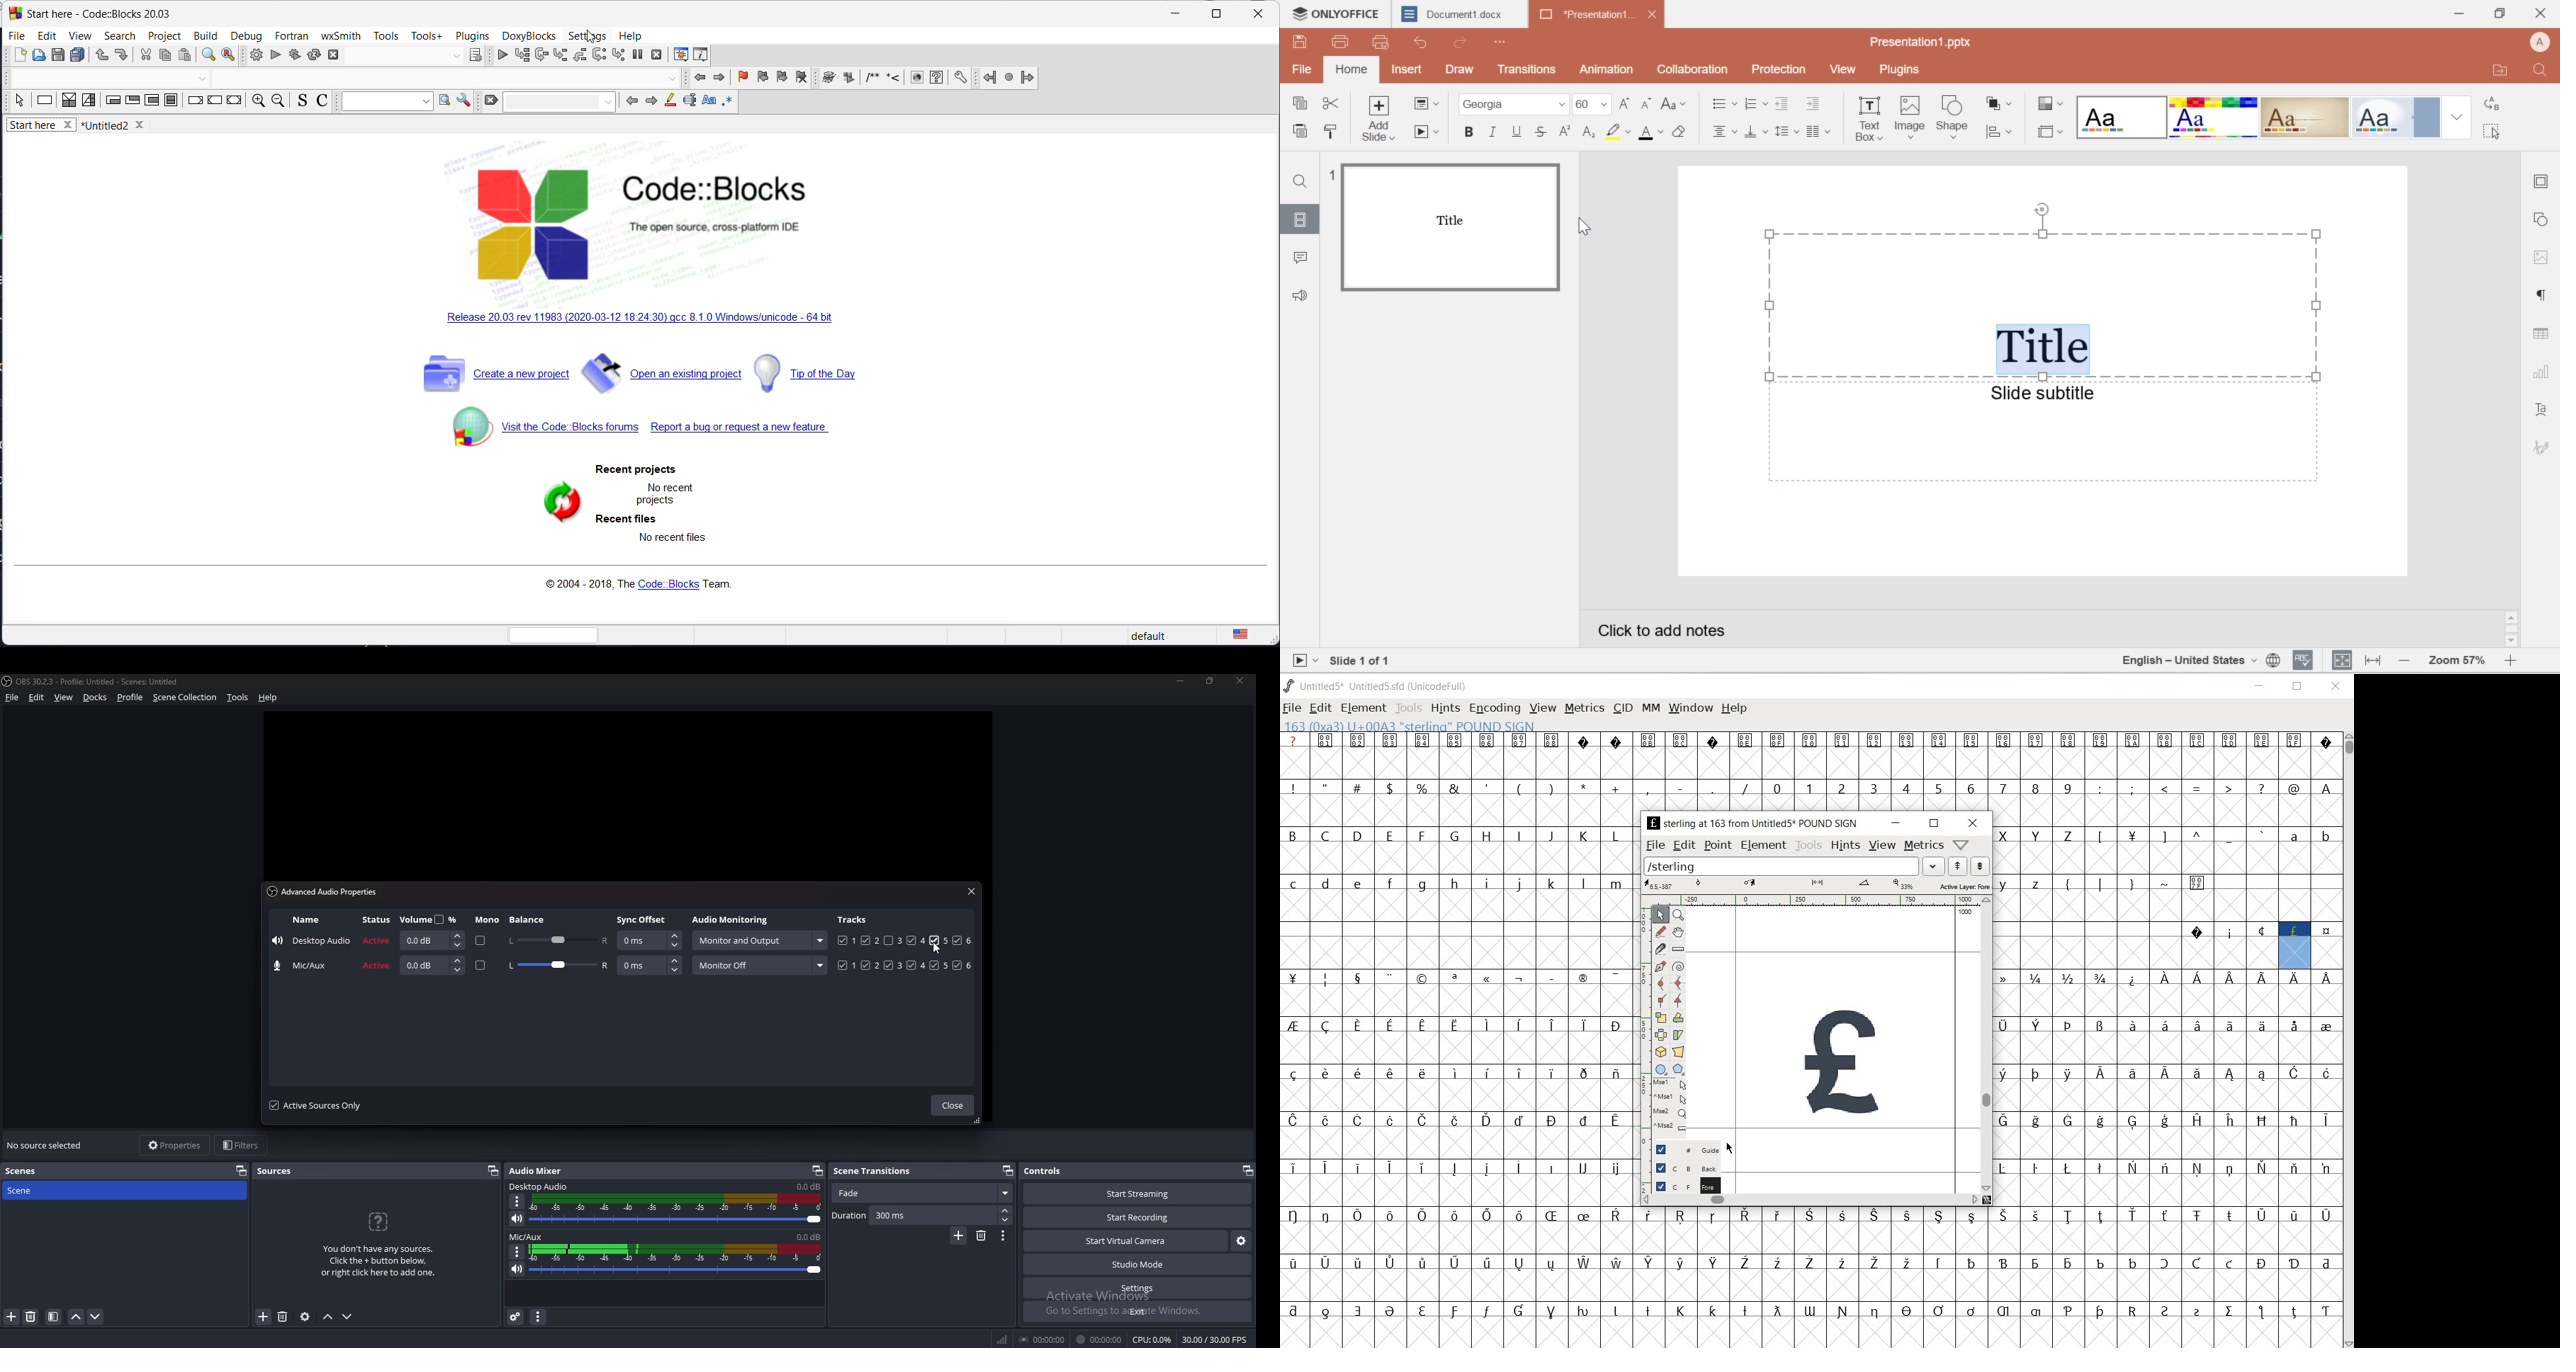 Image resolution: width=2576 pixels, height=1372 pixels. I want to click on select, so click(19, 103).